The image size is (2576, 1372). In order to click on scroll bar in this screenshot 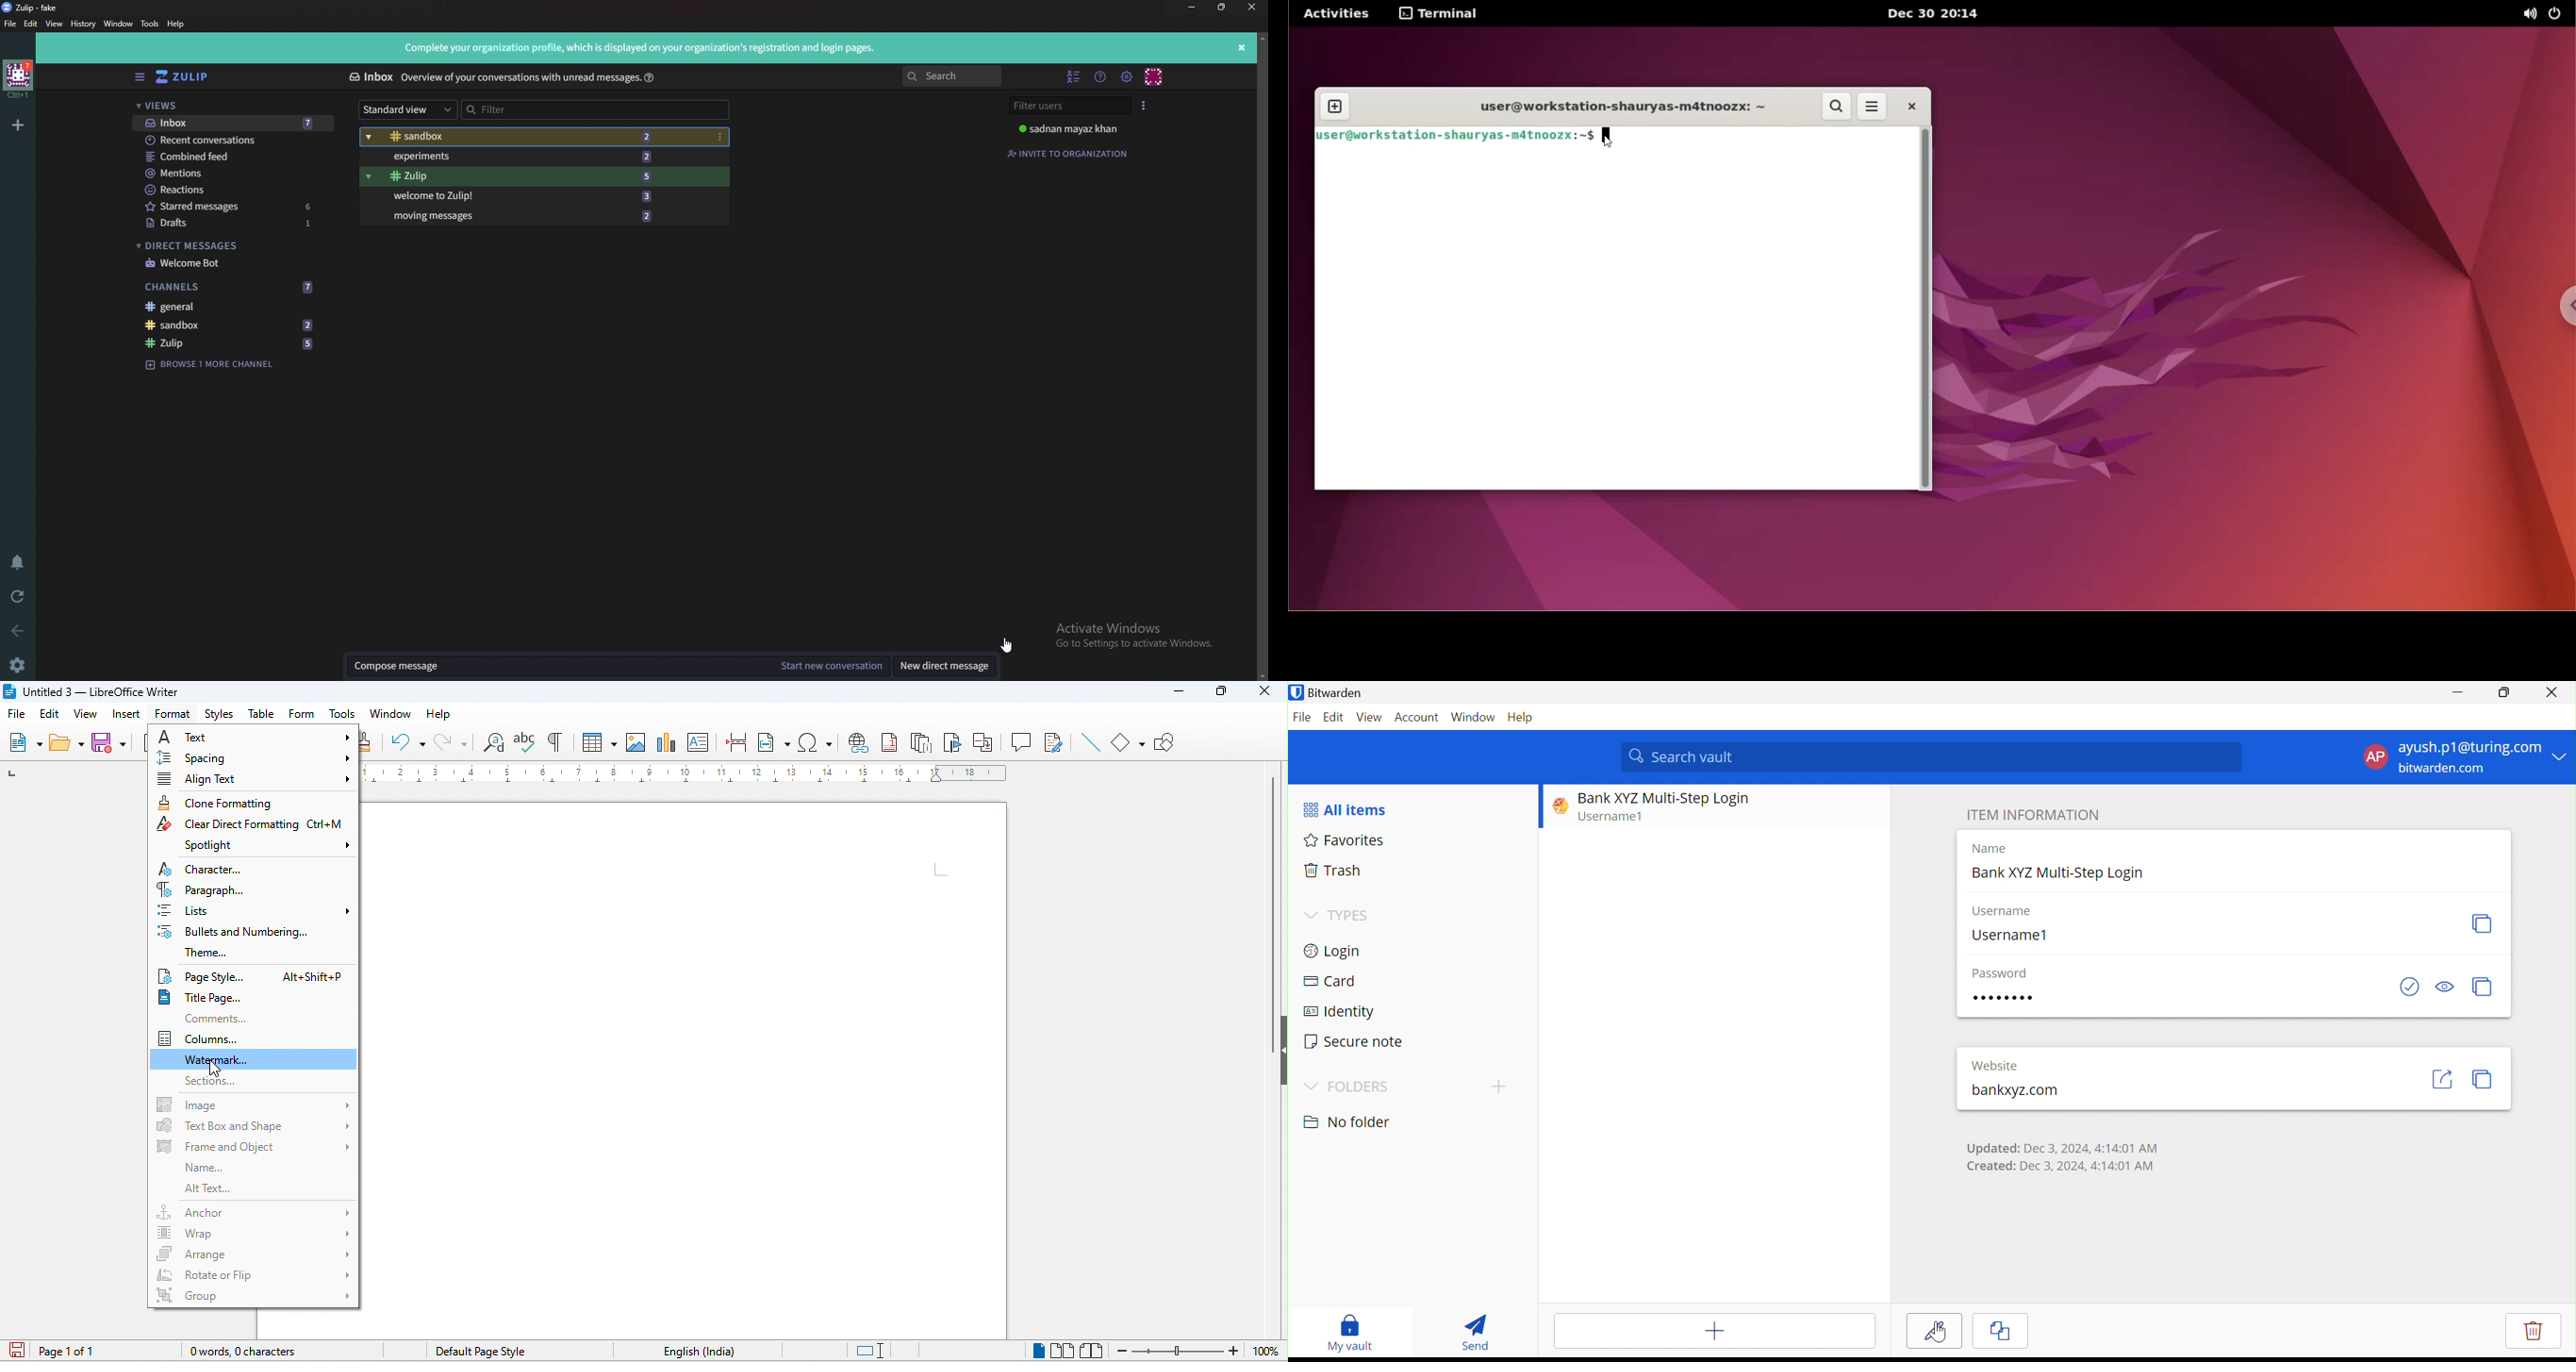, I will do `click(1262, 356)`.